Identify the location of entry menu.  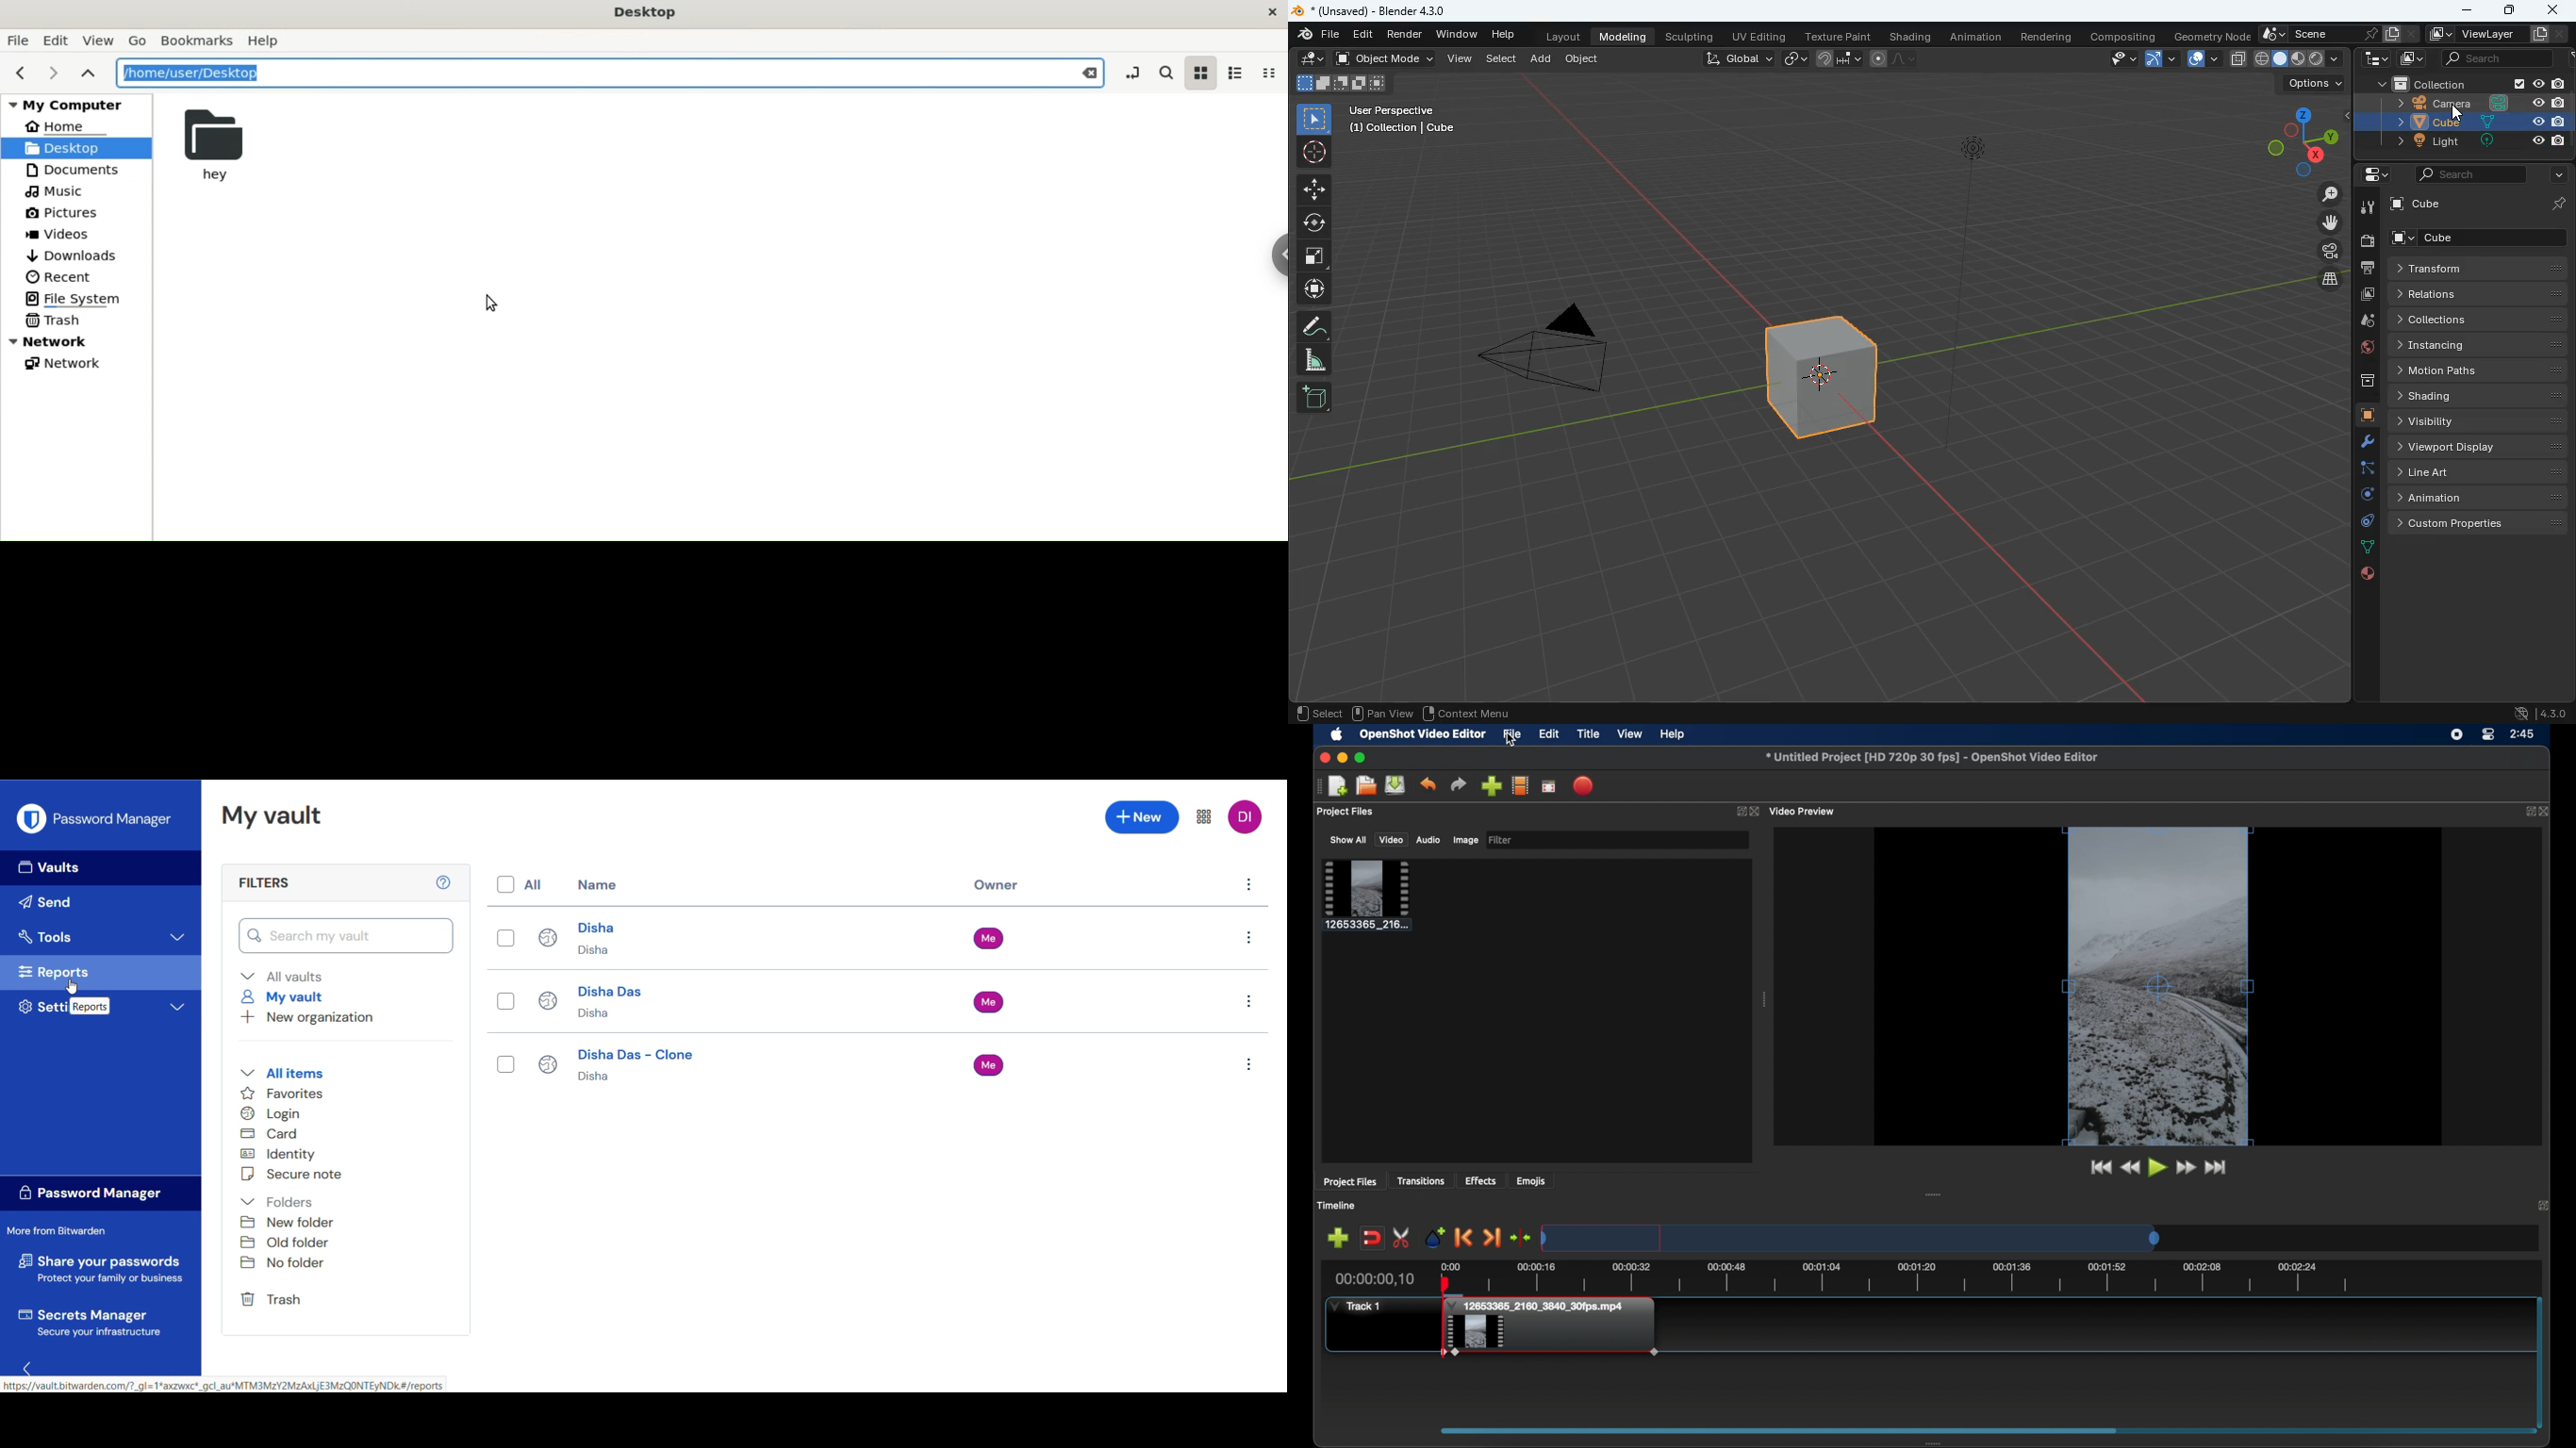
(1248, 1002).